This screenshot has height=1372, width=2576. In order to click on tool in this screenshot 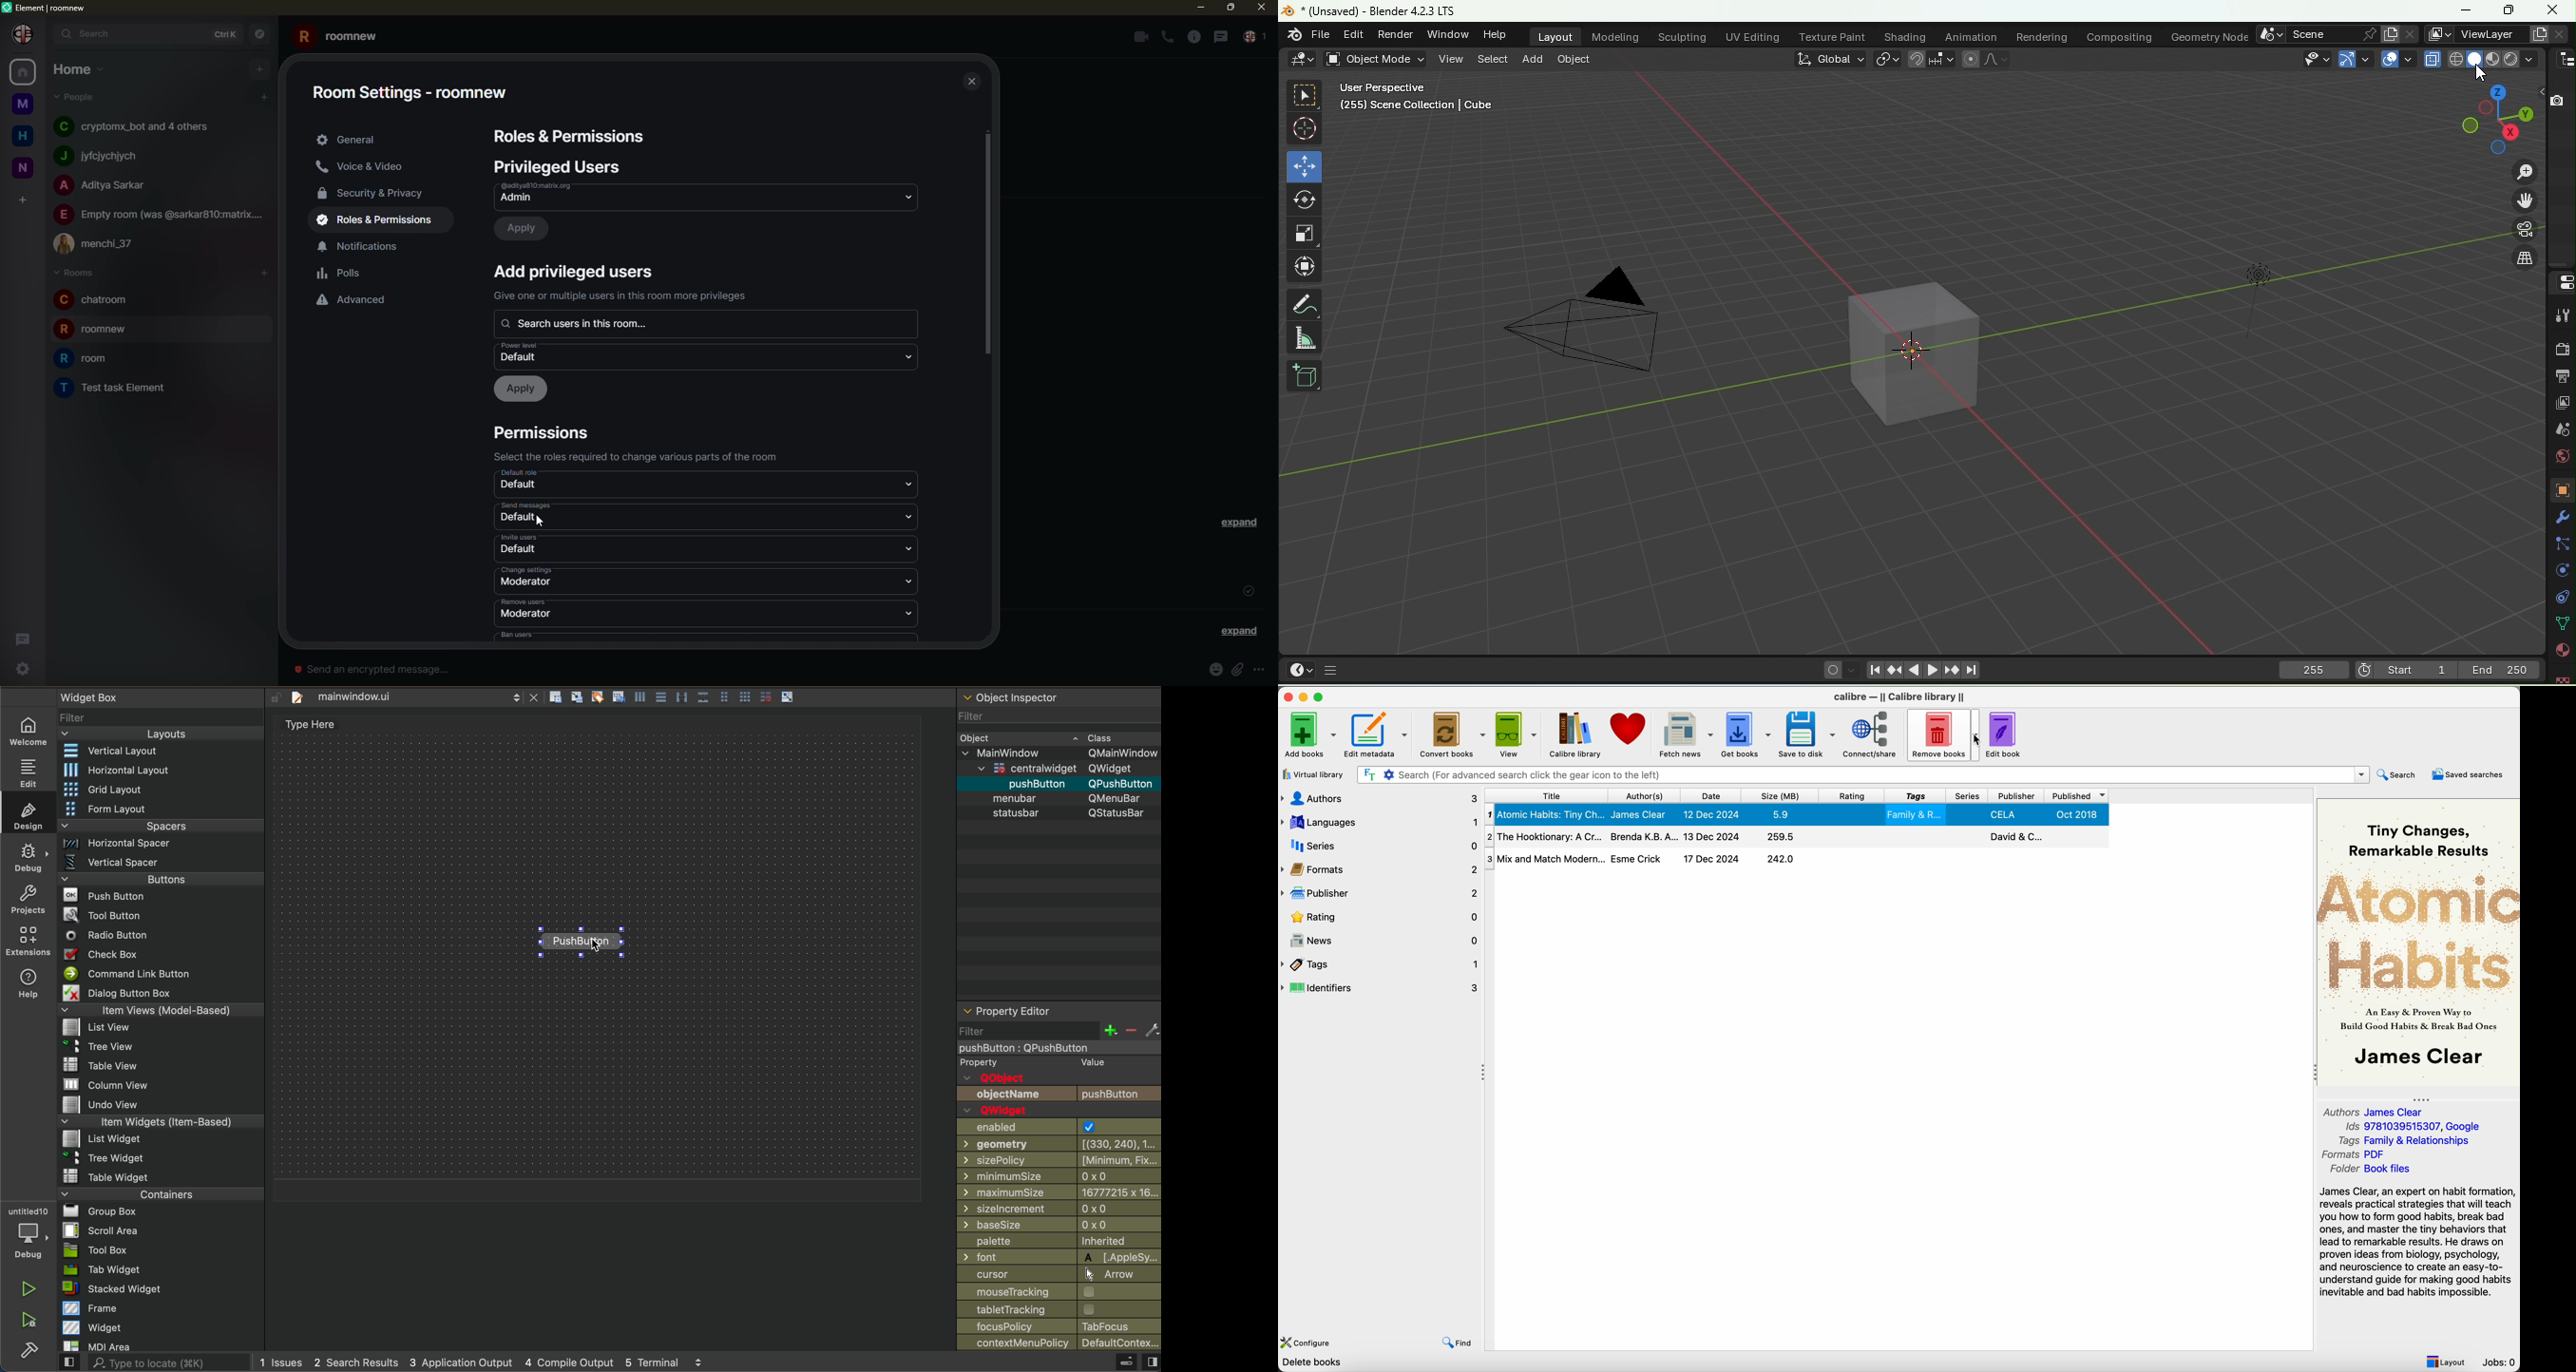, I will do `click(2561, 317)`.